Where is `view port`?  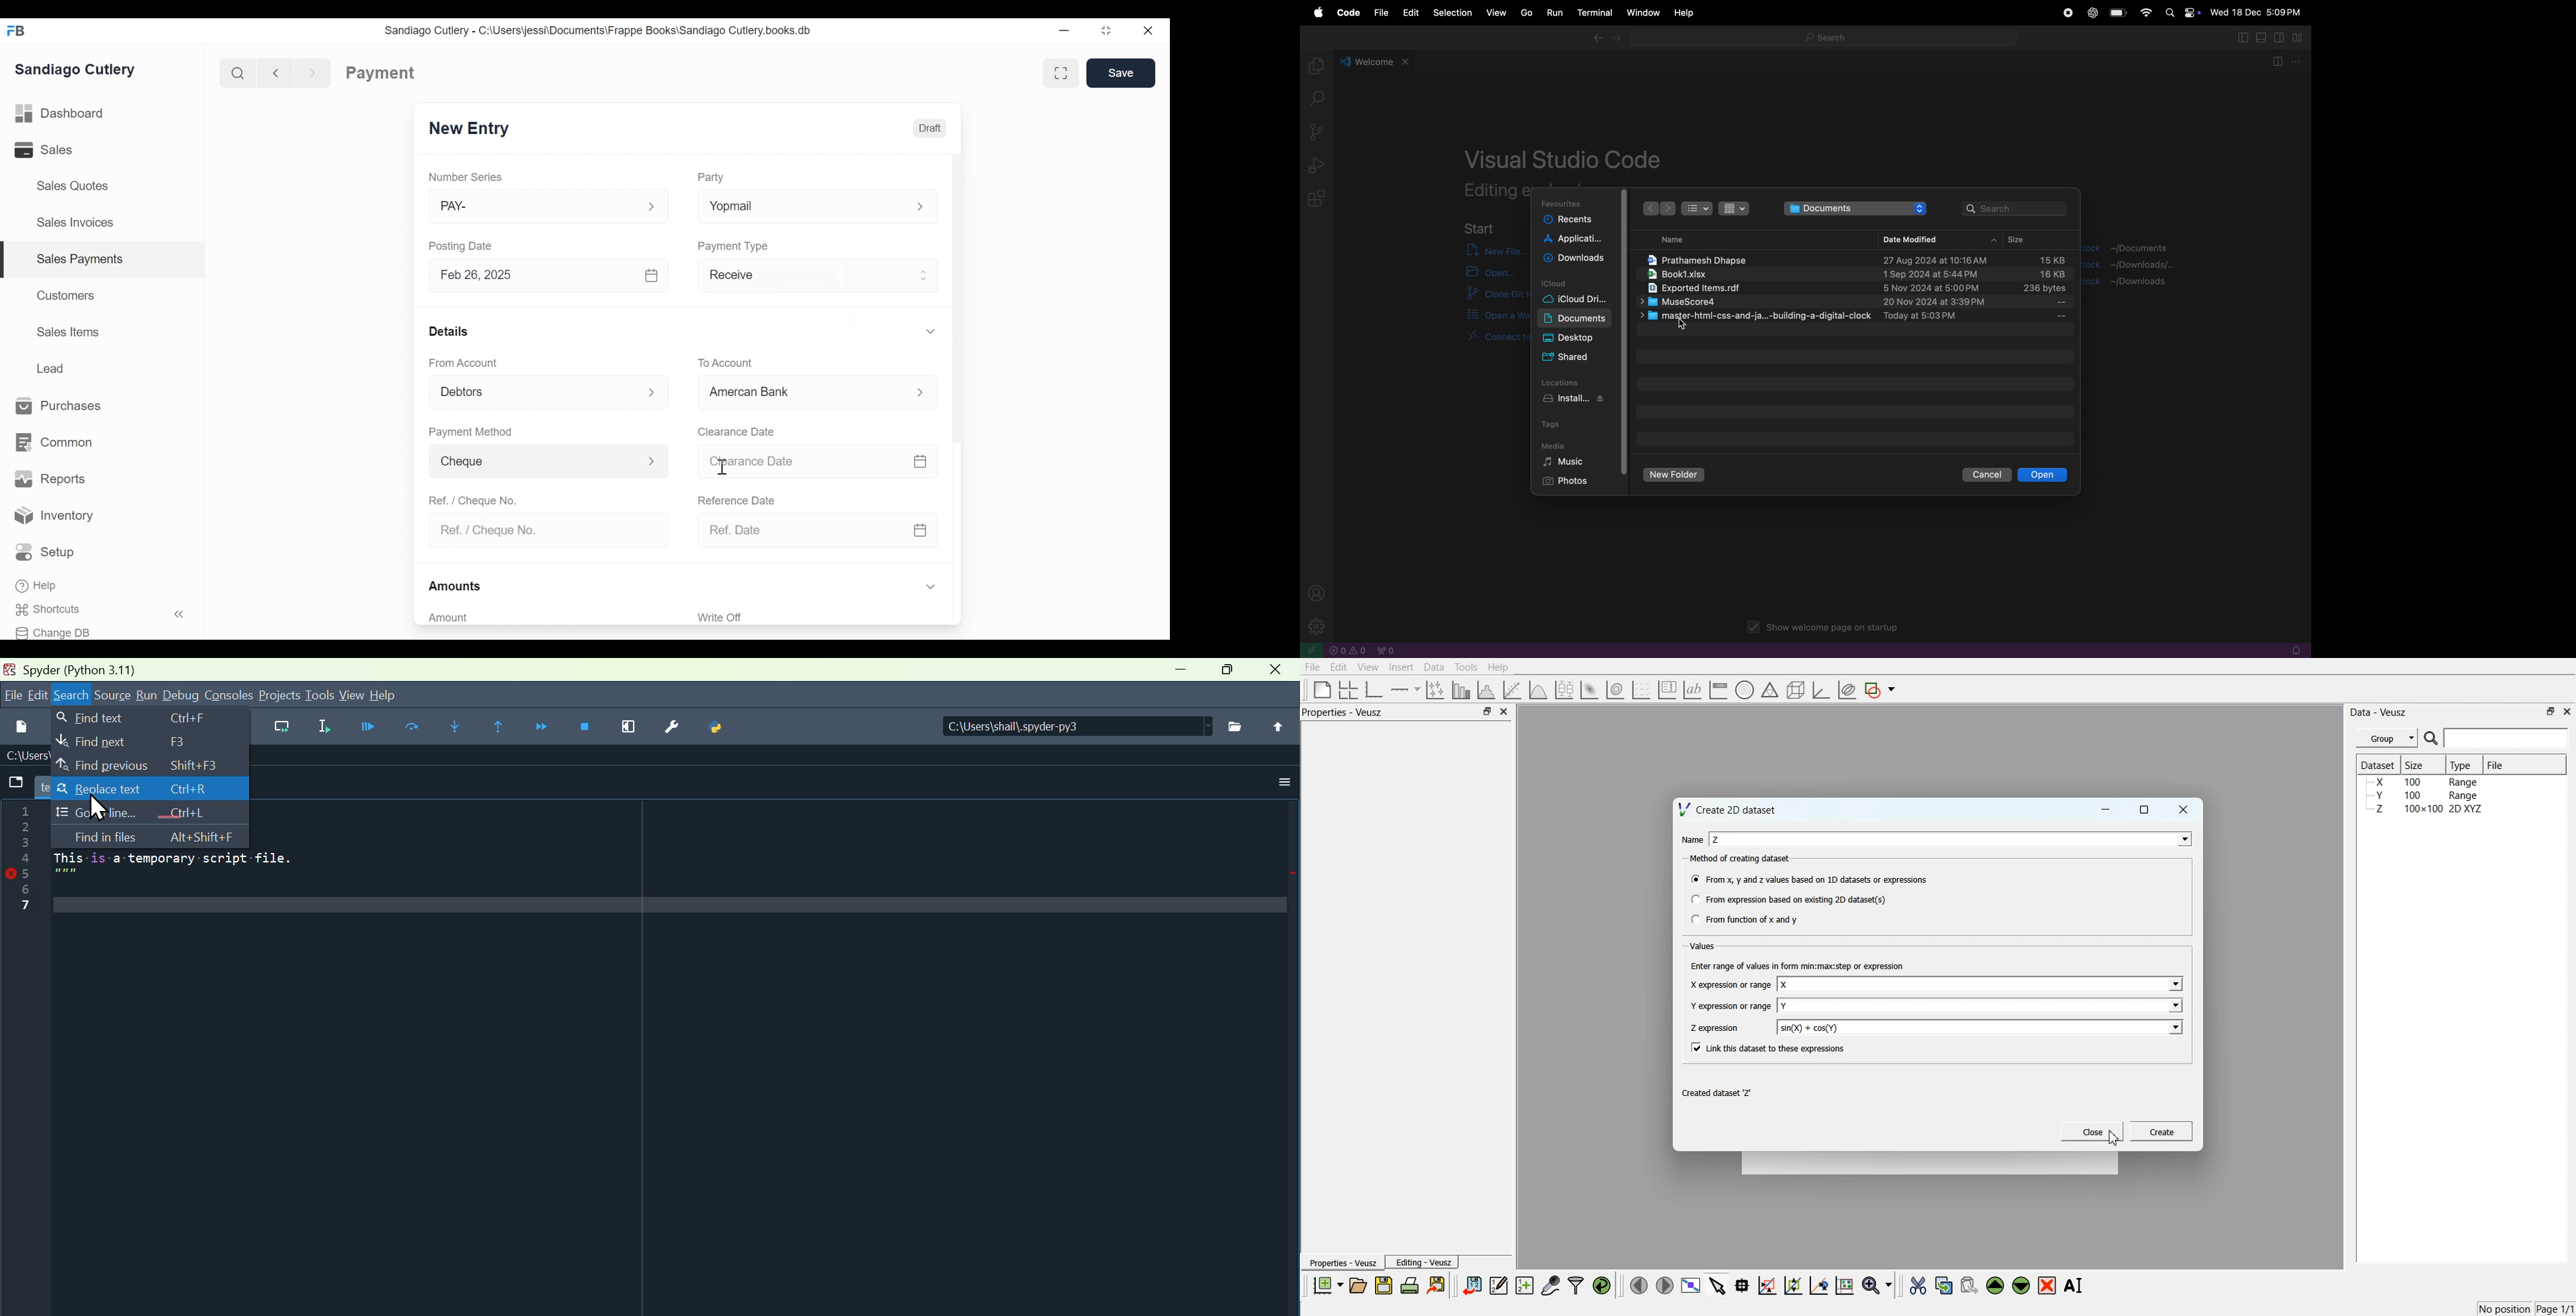 view port is located at coordinates (1385, 650).